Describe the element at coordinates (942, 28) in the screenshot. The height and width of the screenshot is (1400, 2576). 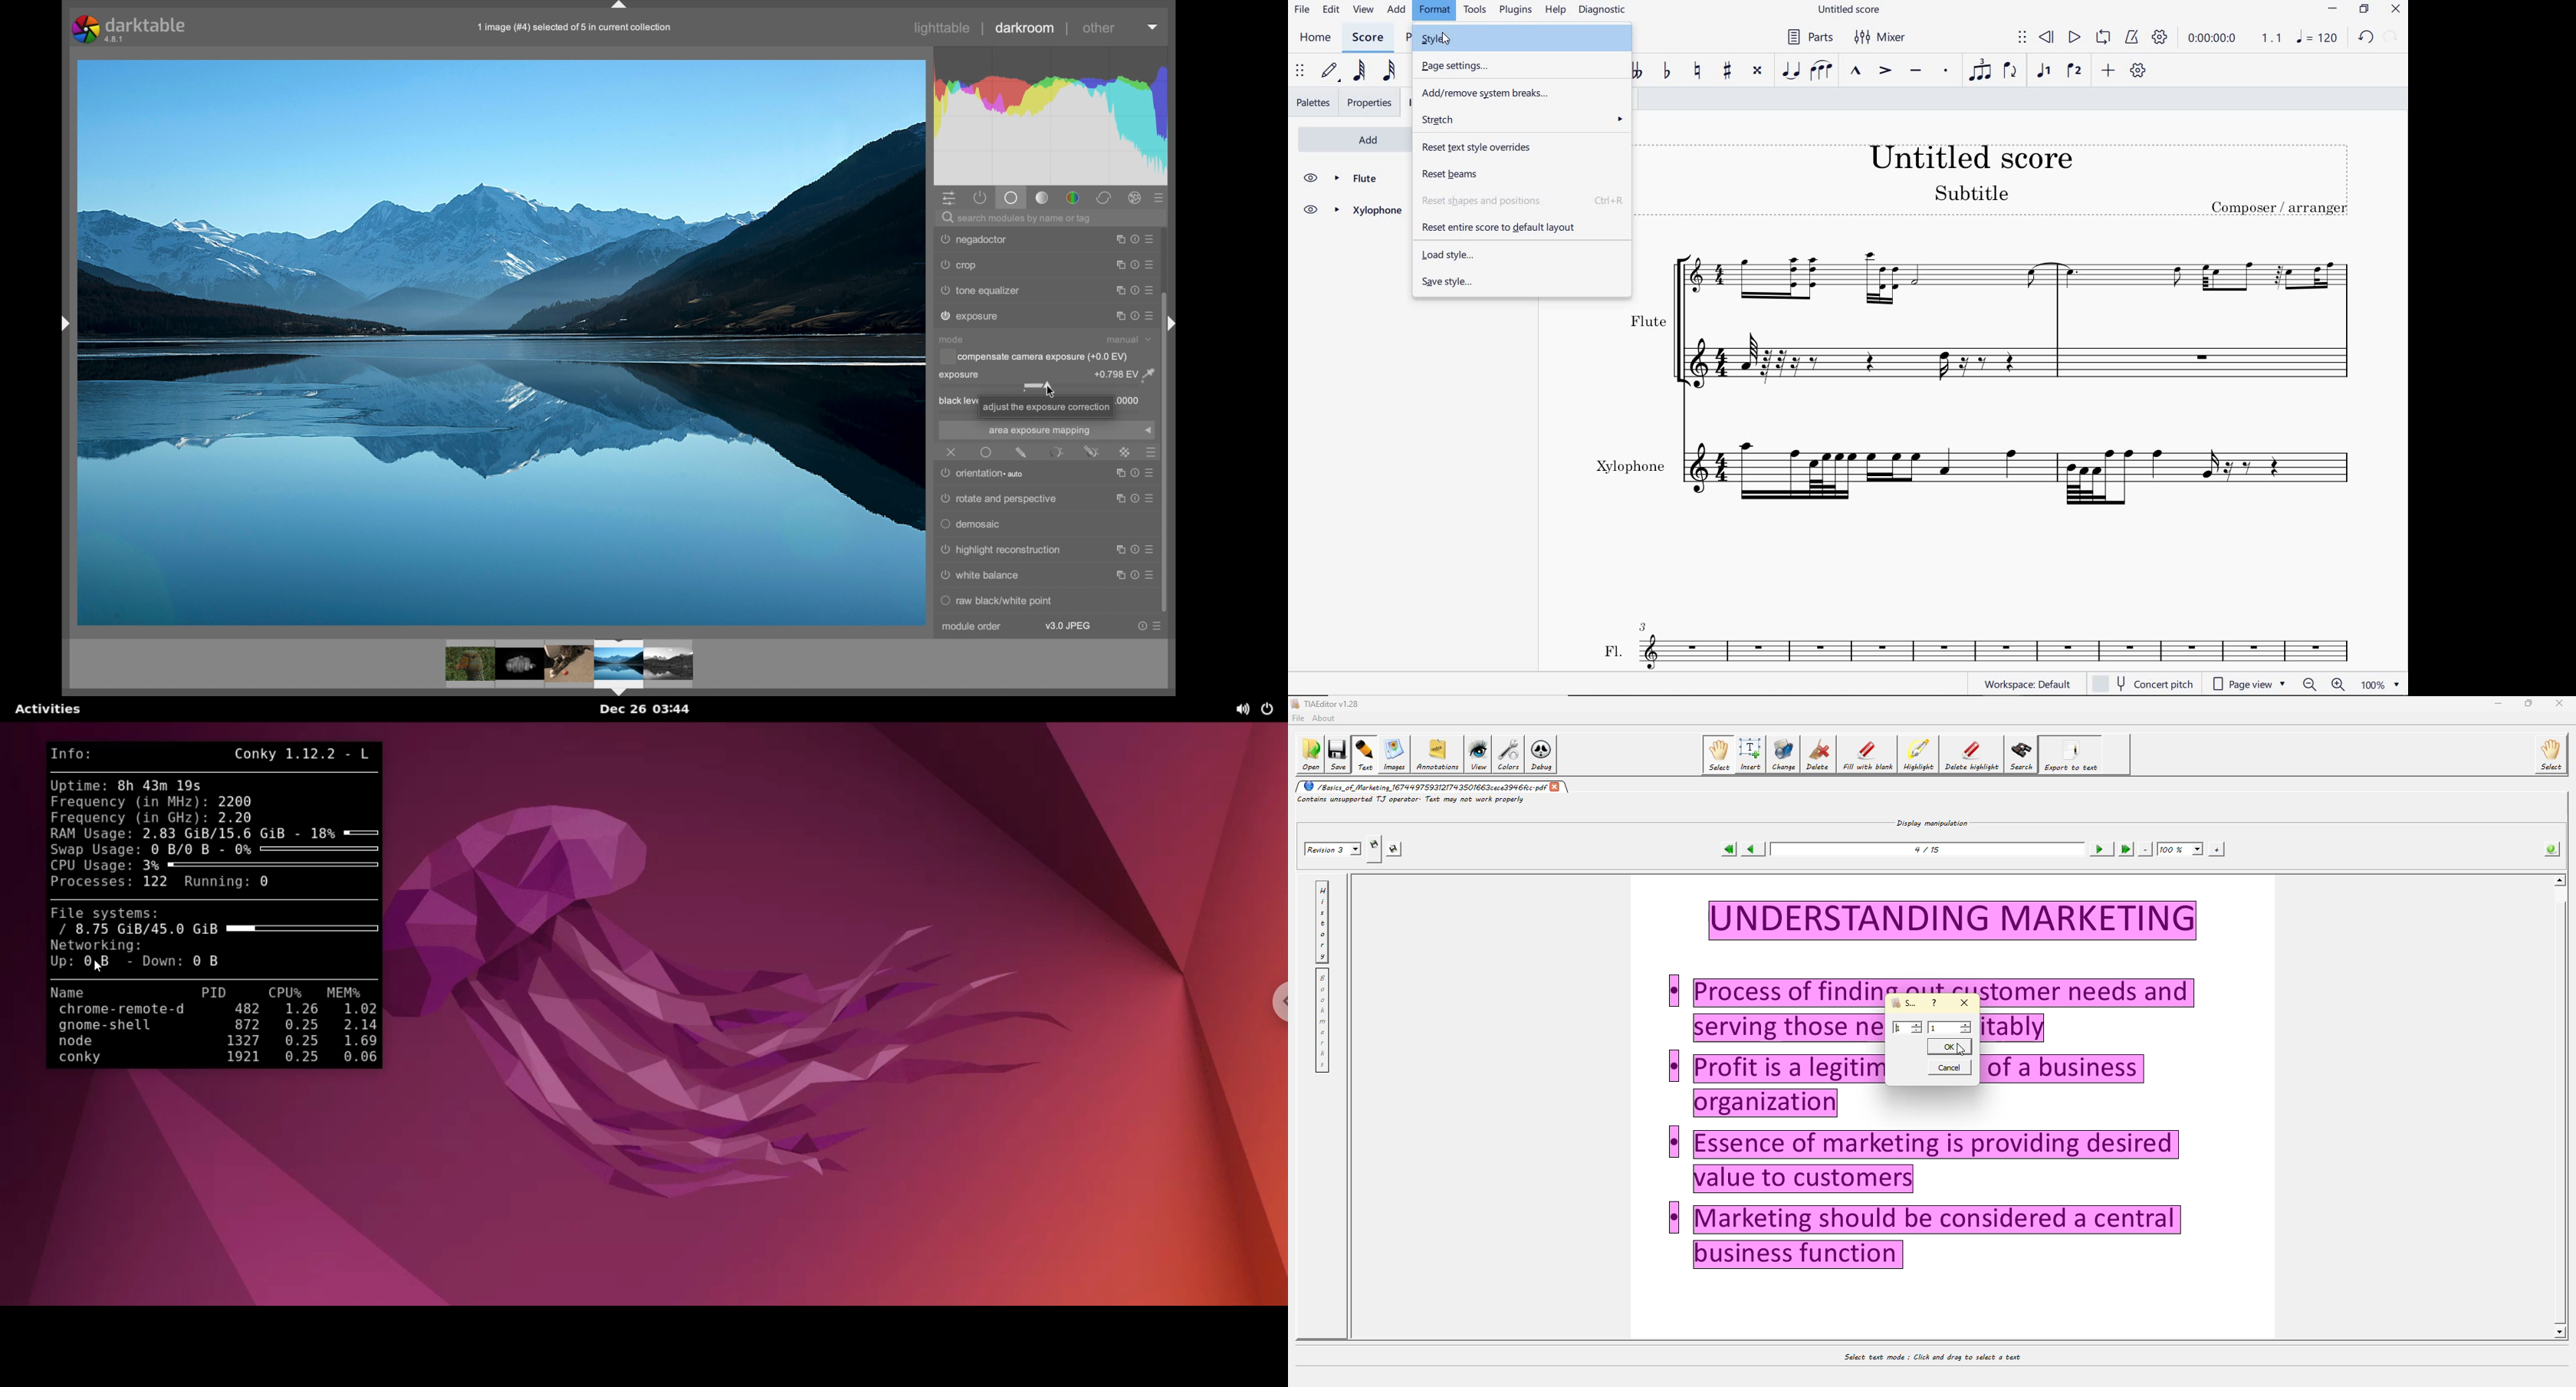
I see `lighttable` at that location.